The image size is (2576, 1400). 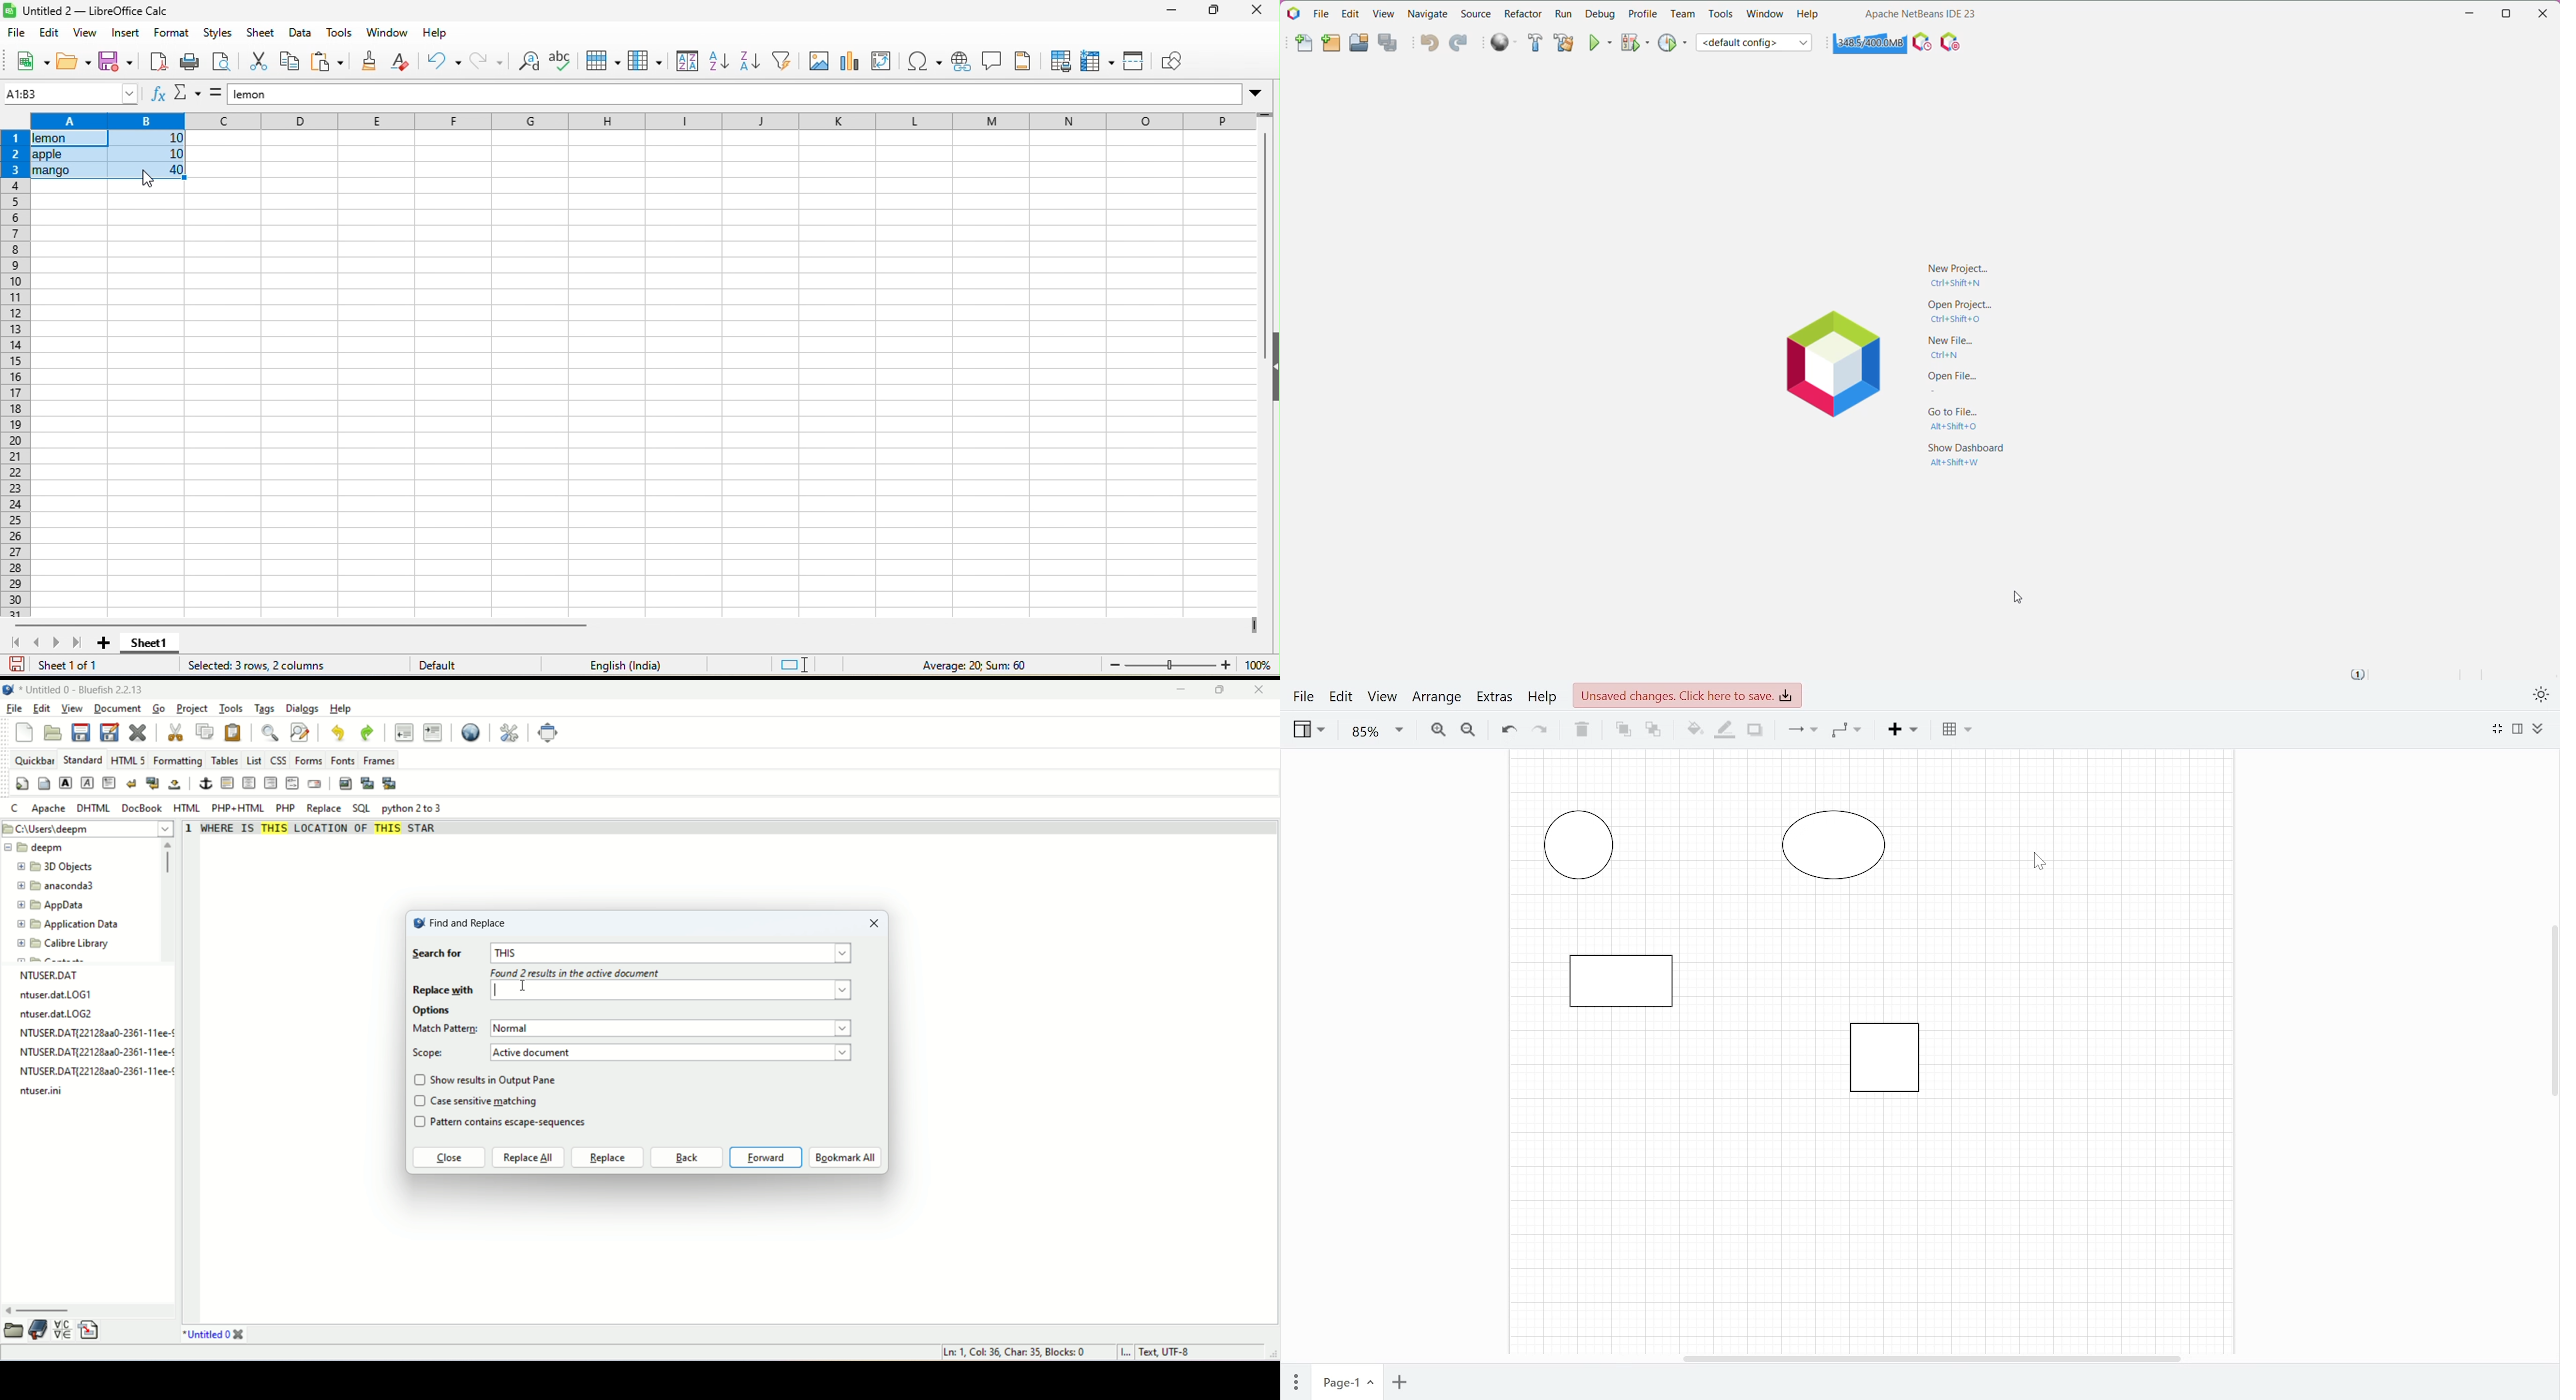 What do you see at coordinates (99, 646) in the screenshot?
I see `add sheet` at bounding box center [99, 646].